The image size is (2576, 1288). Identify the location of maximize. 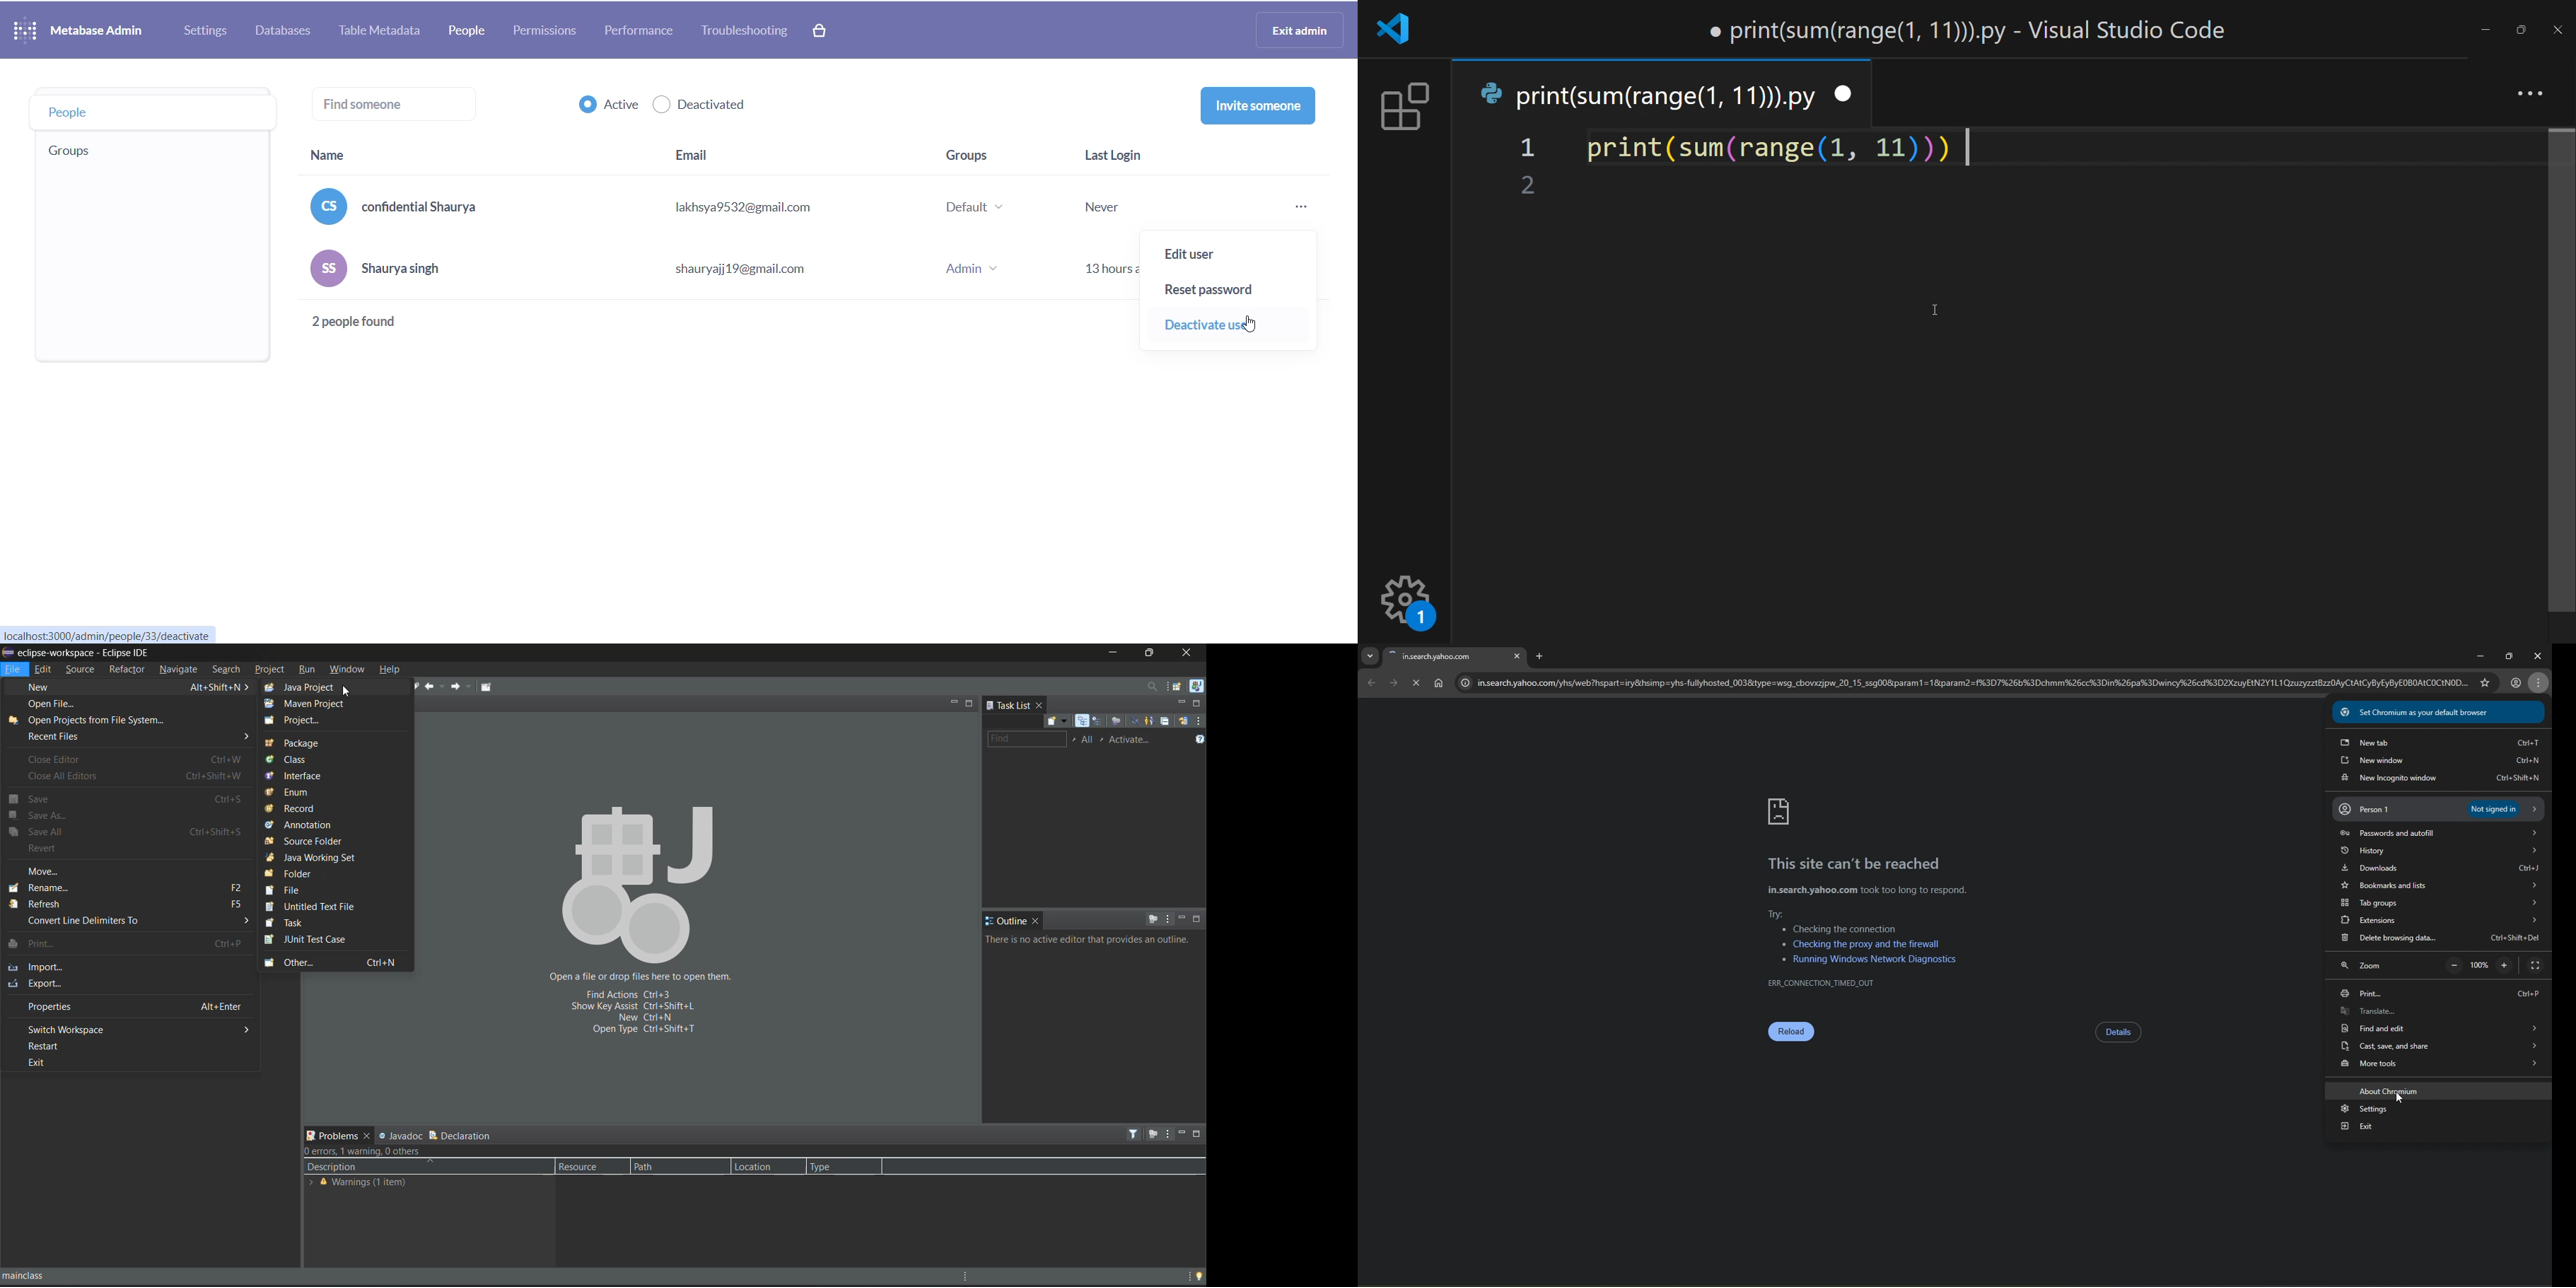
(1198, 919).